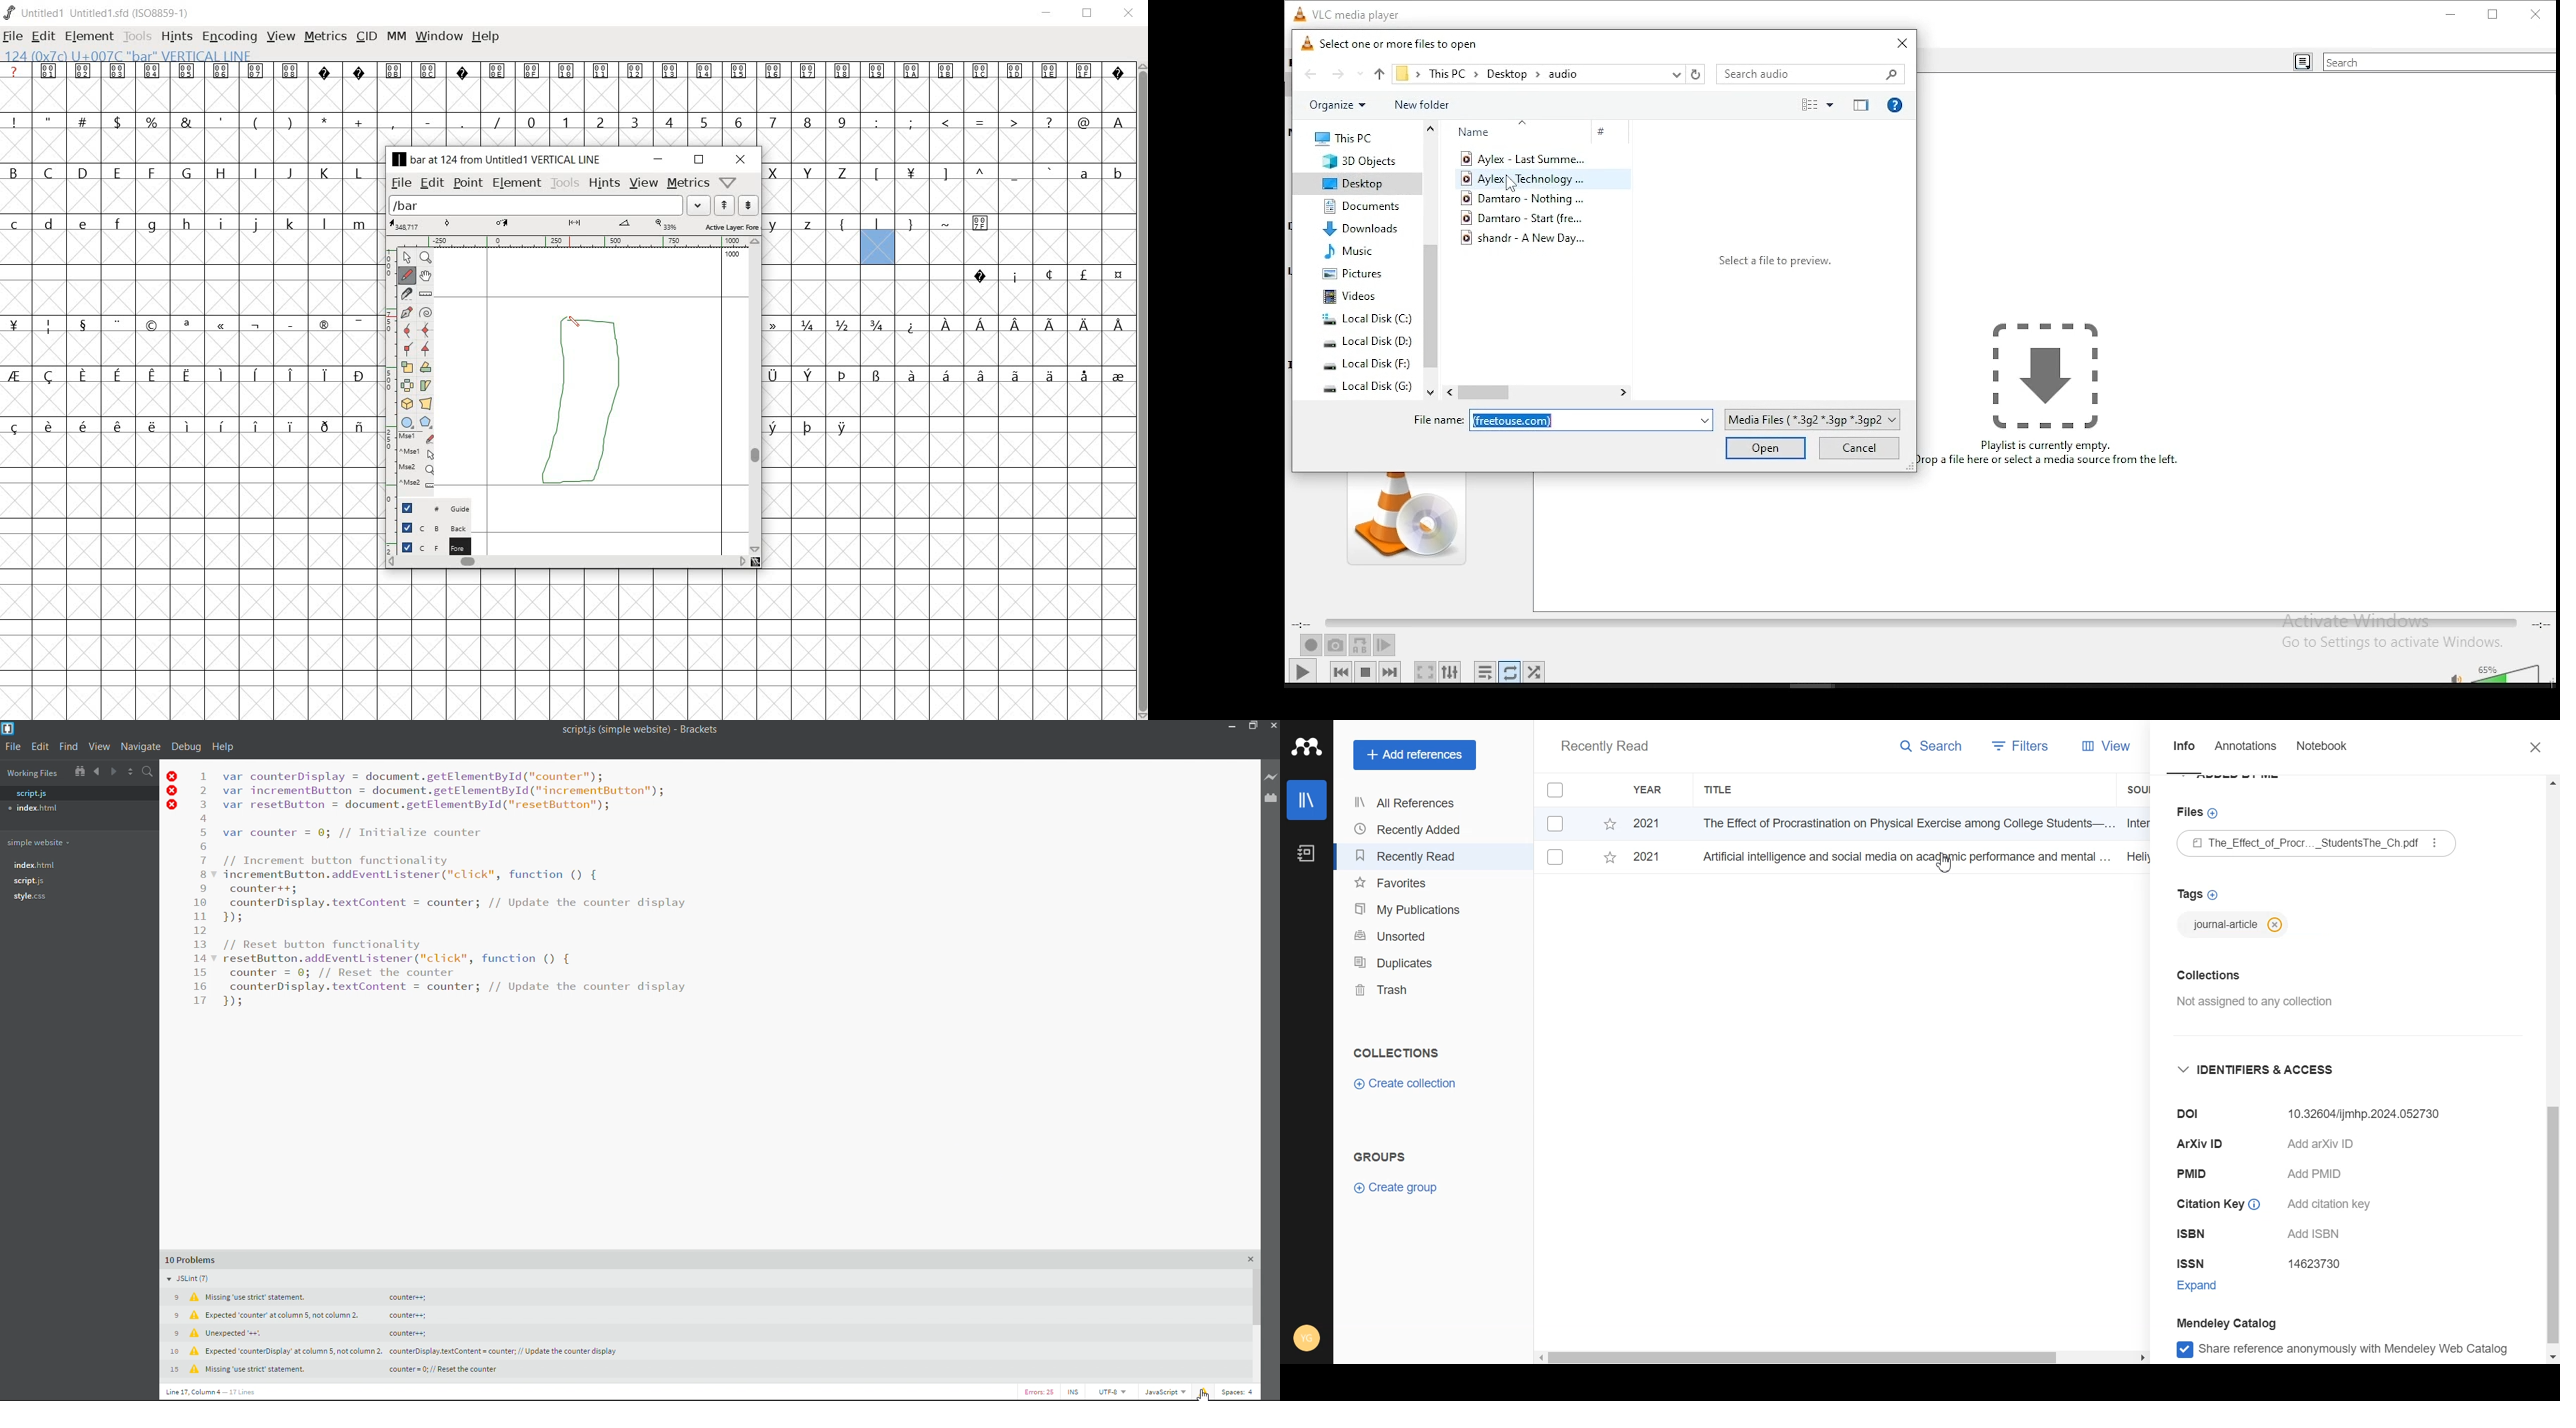 Image resolution: width=2576 pixels, height=1428 pixels. Describe the element at coordinates (1558, 823) in the screenshot. I see `Checkbox` at that location.